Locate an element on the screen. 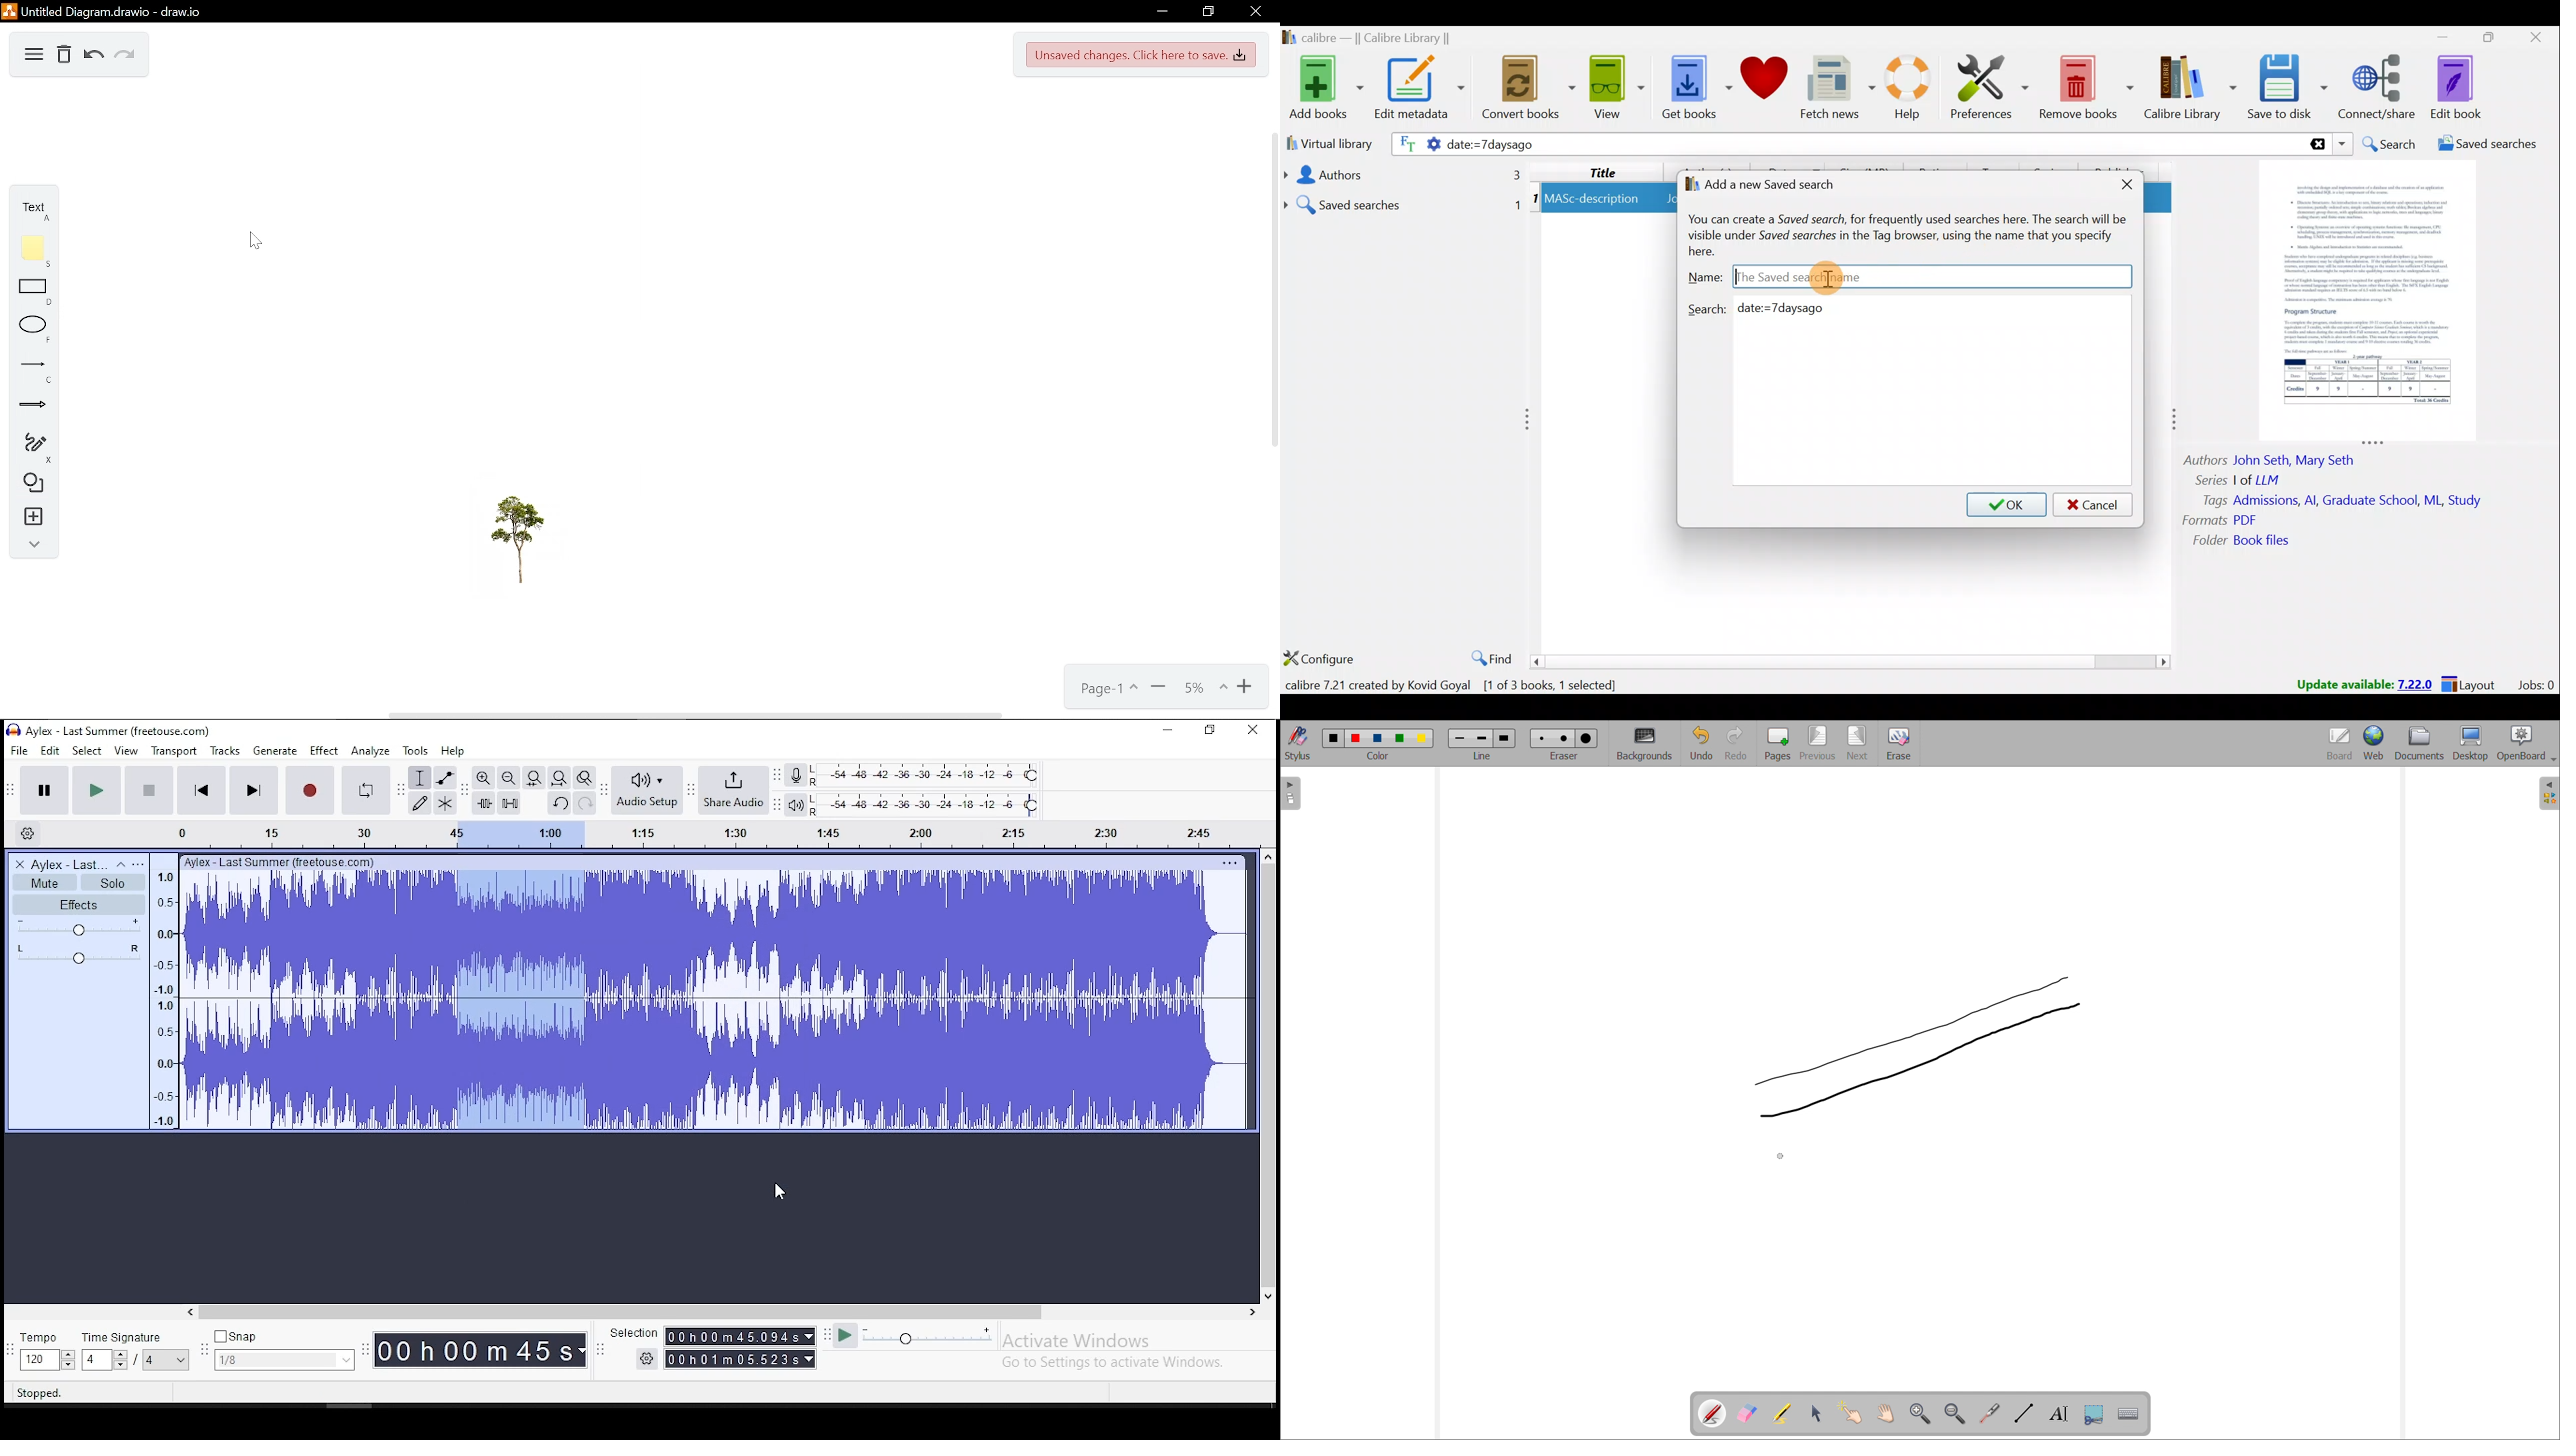 Image resolution: width=2576 pixels, height=1456 pixels. You can create a Saved search, for frequently used searches here. The search will be visible under Saved searches in the Tag browser, using the name that you specify here. is located at coordinates (1916, 232).